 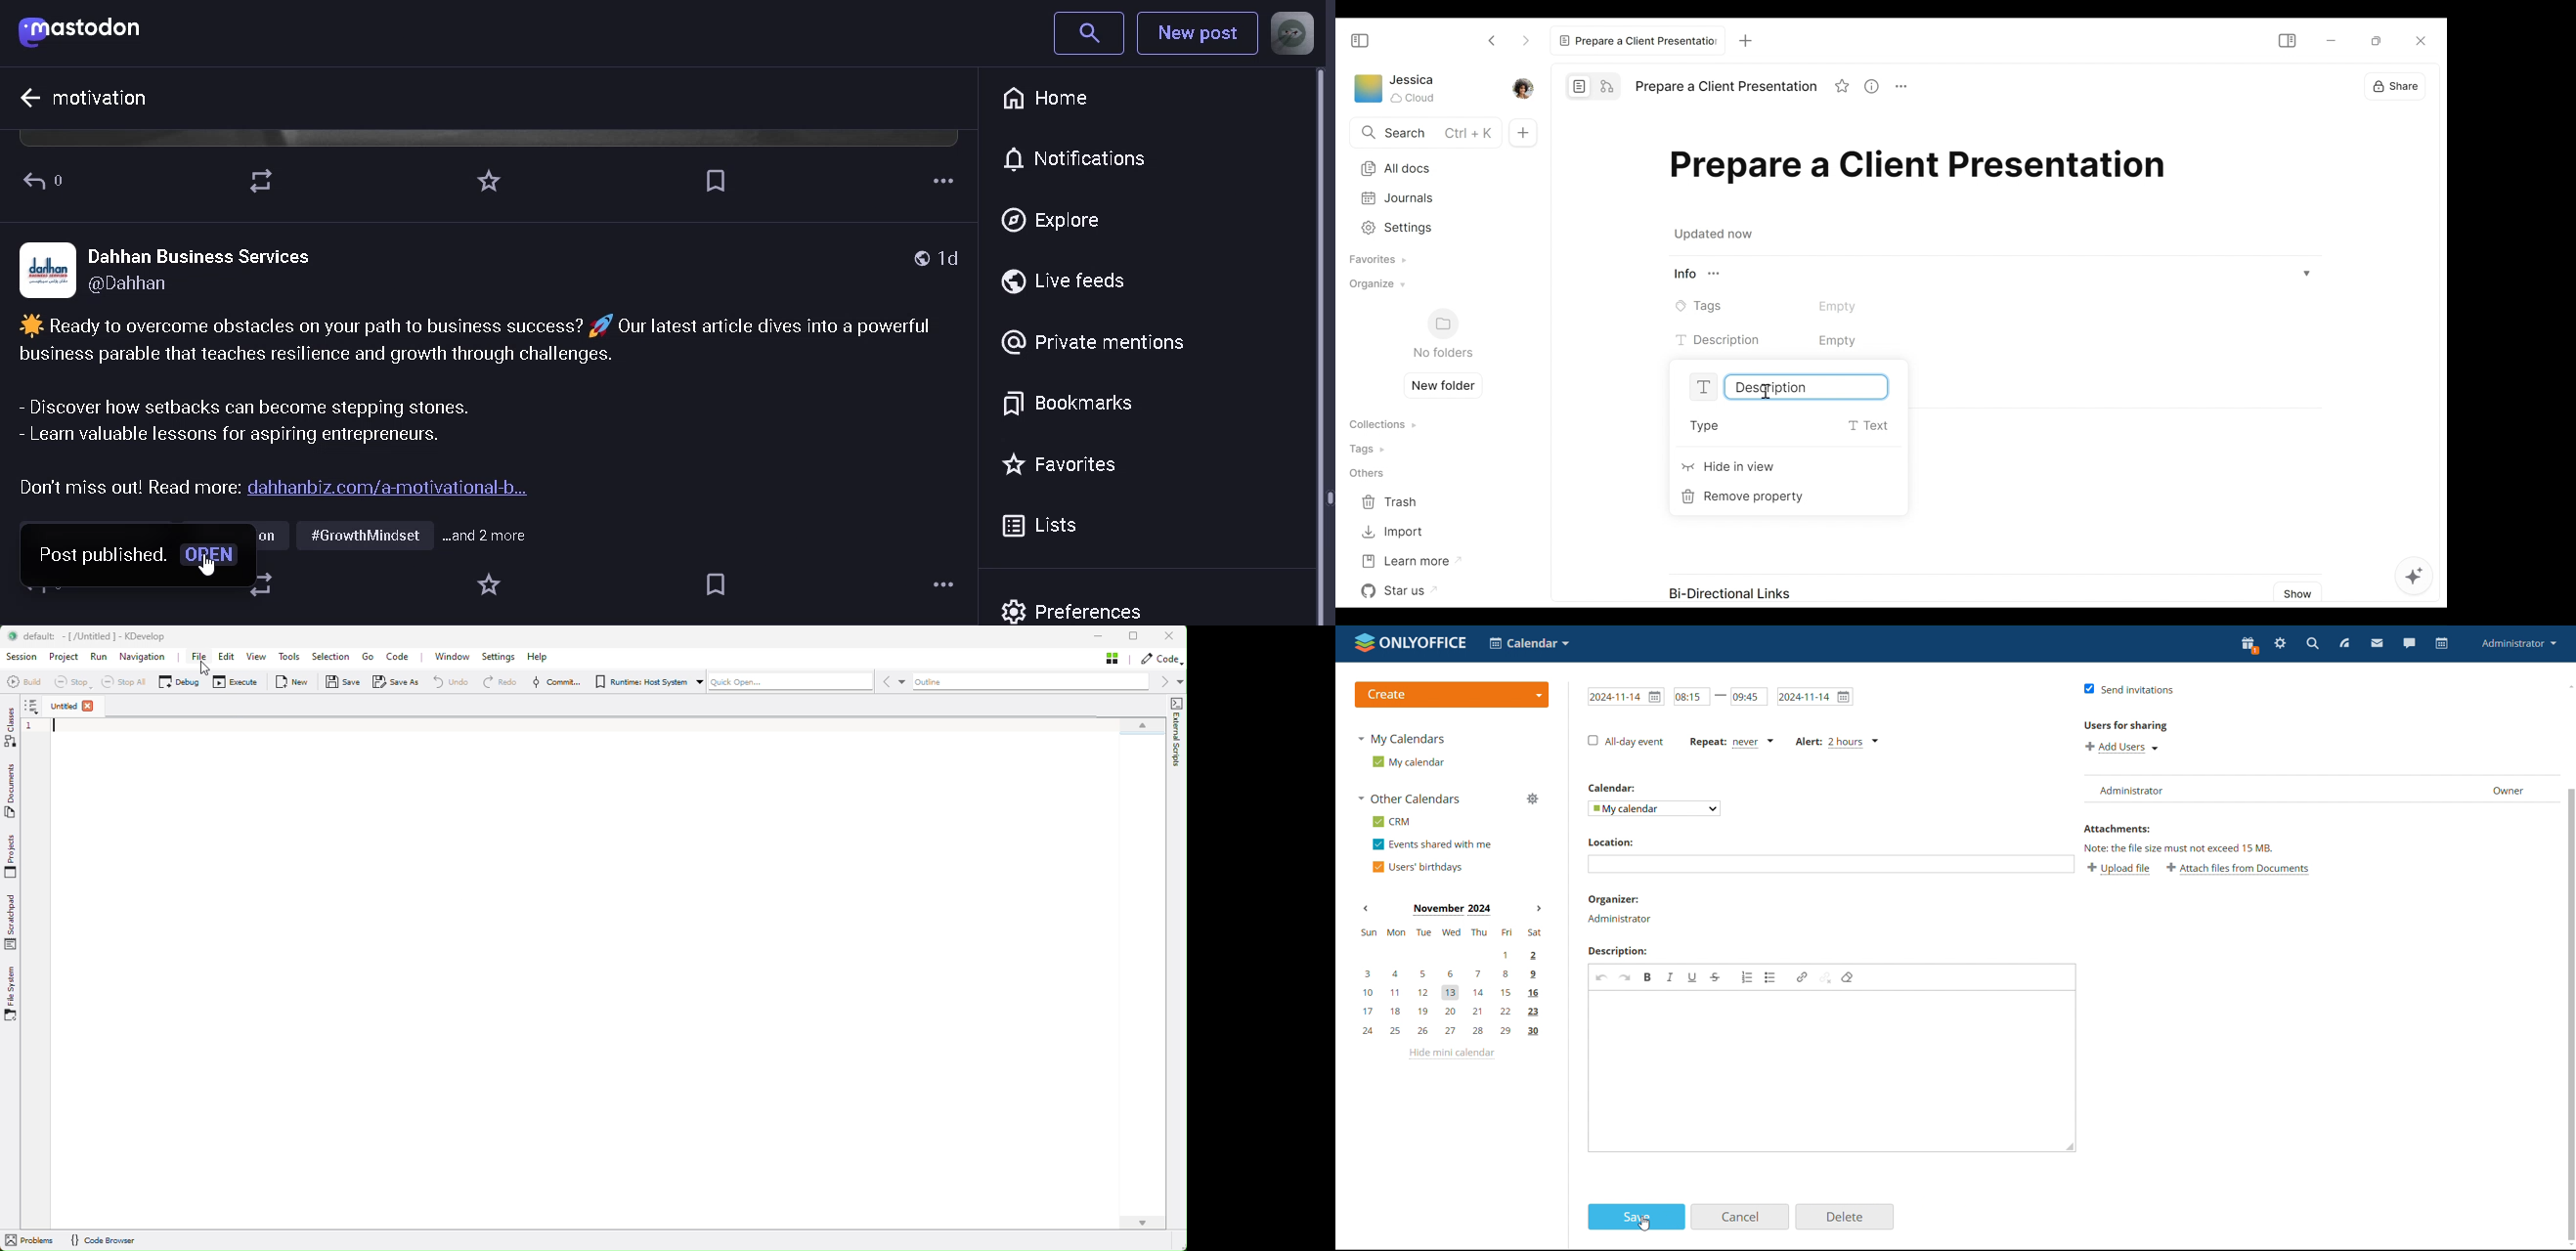 I want to click on Cloud, so click(x=1414, y=98).